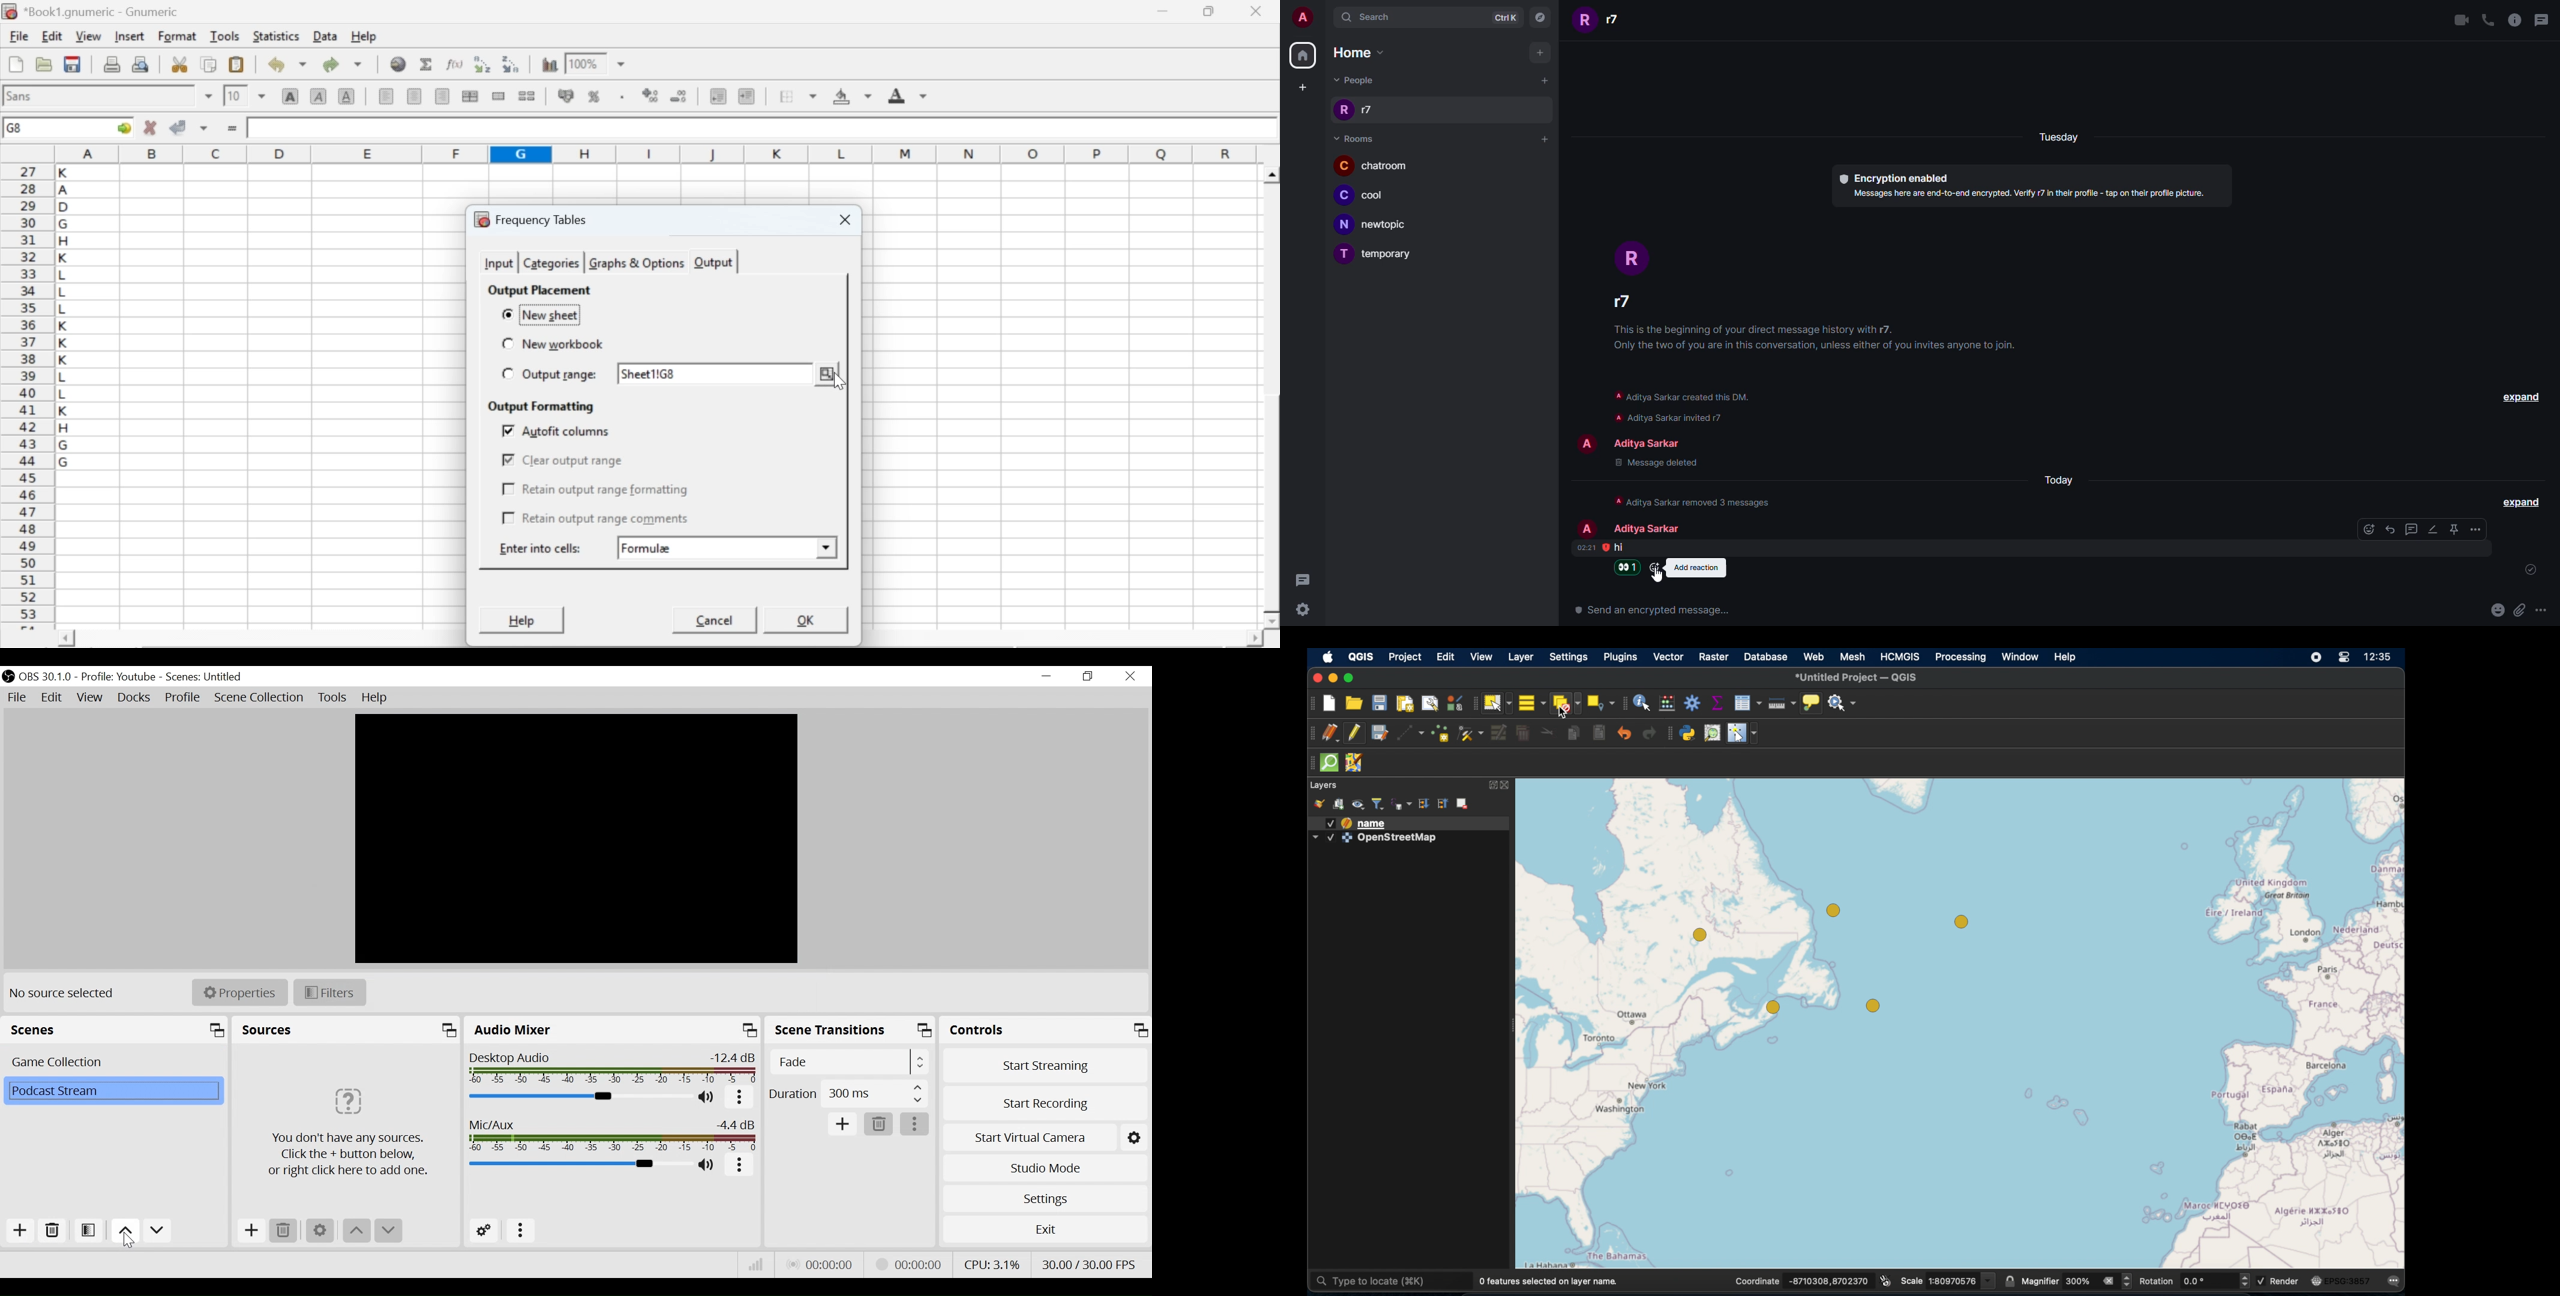 The width and height of the screenshot is (2576, 1316). I want to click on edit, so click(52, 36).